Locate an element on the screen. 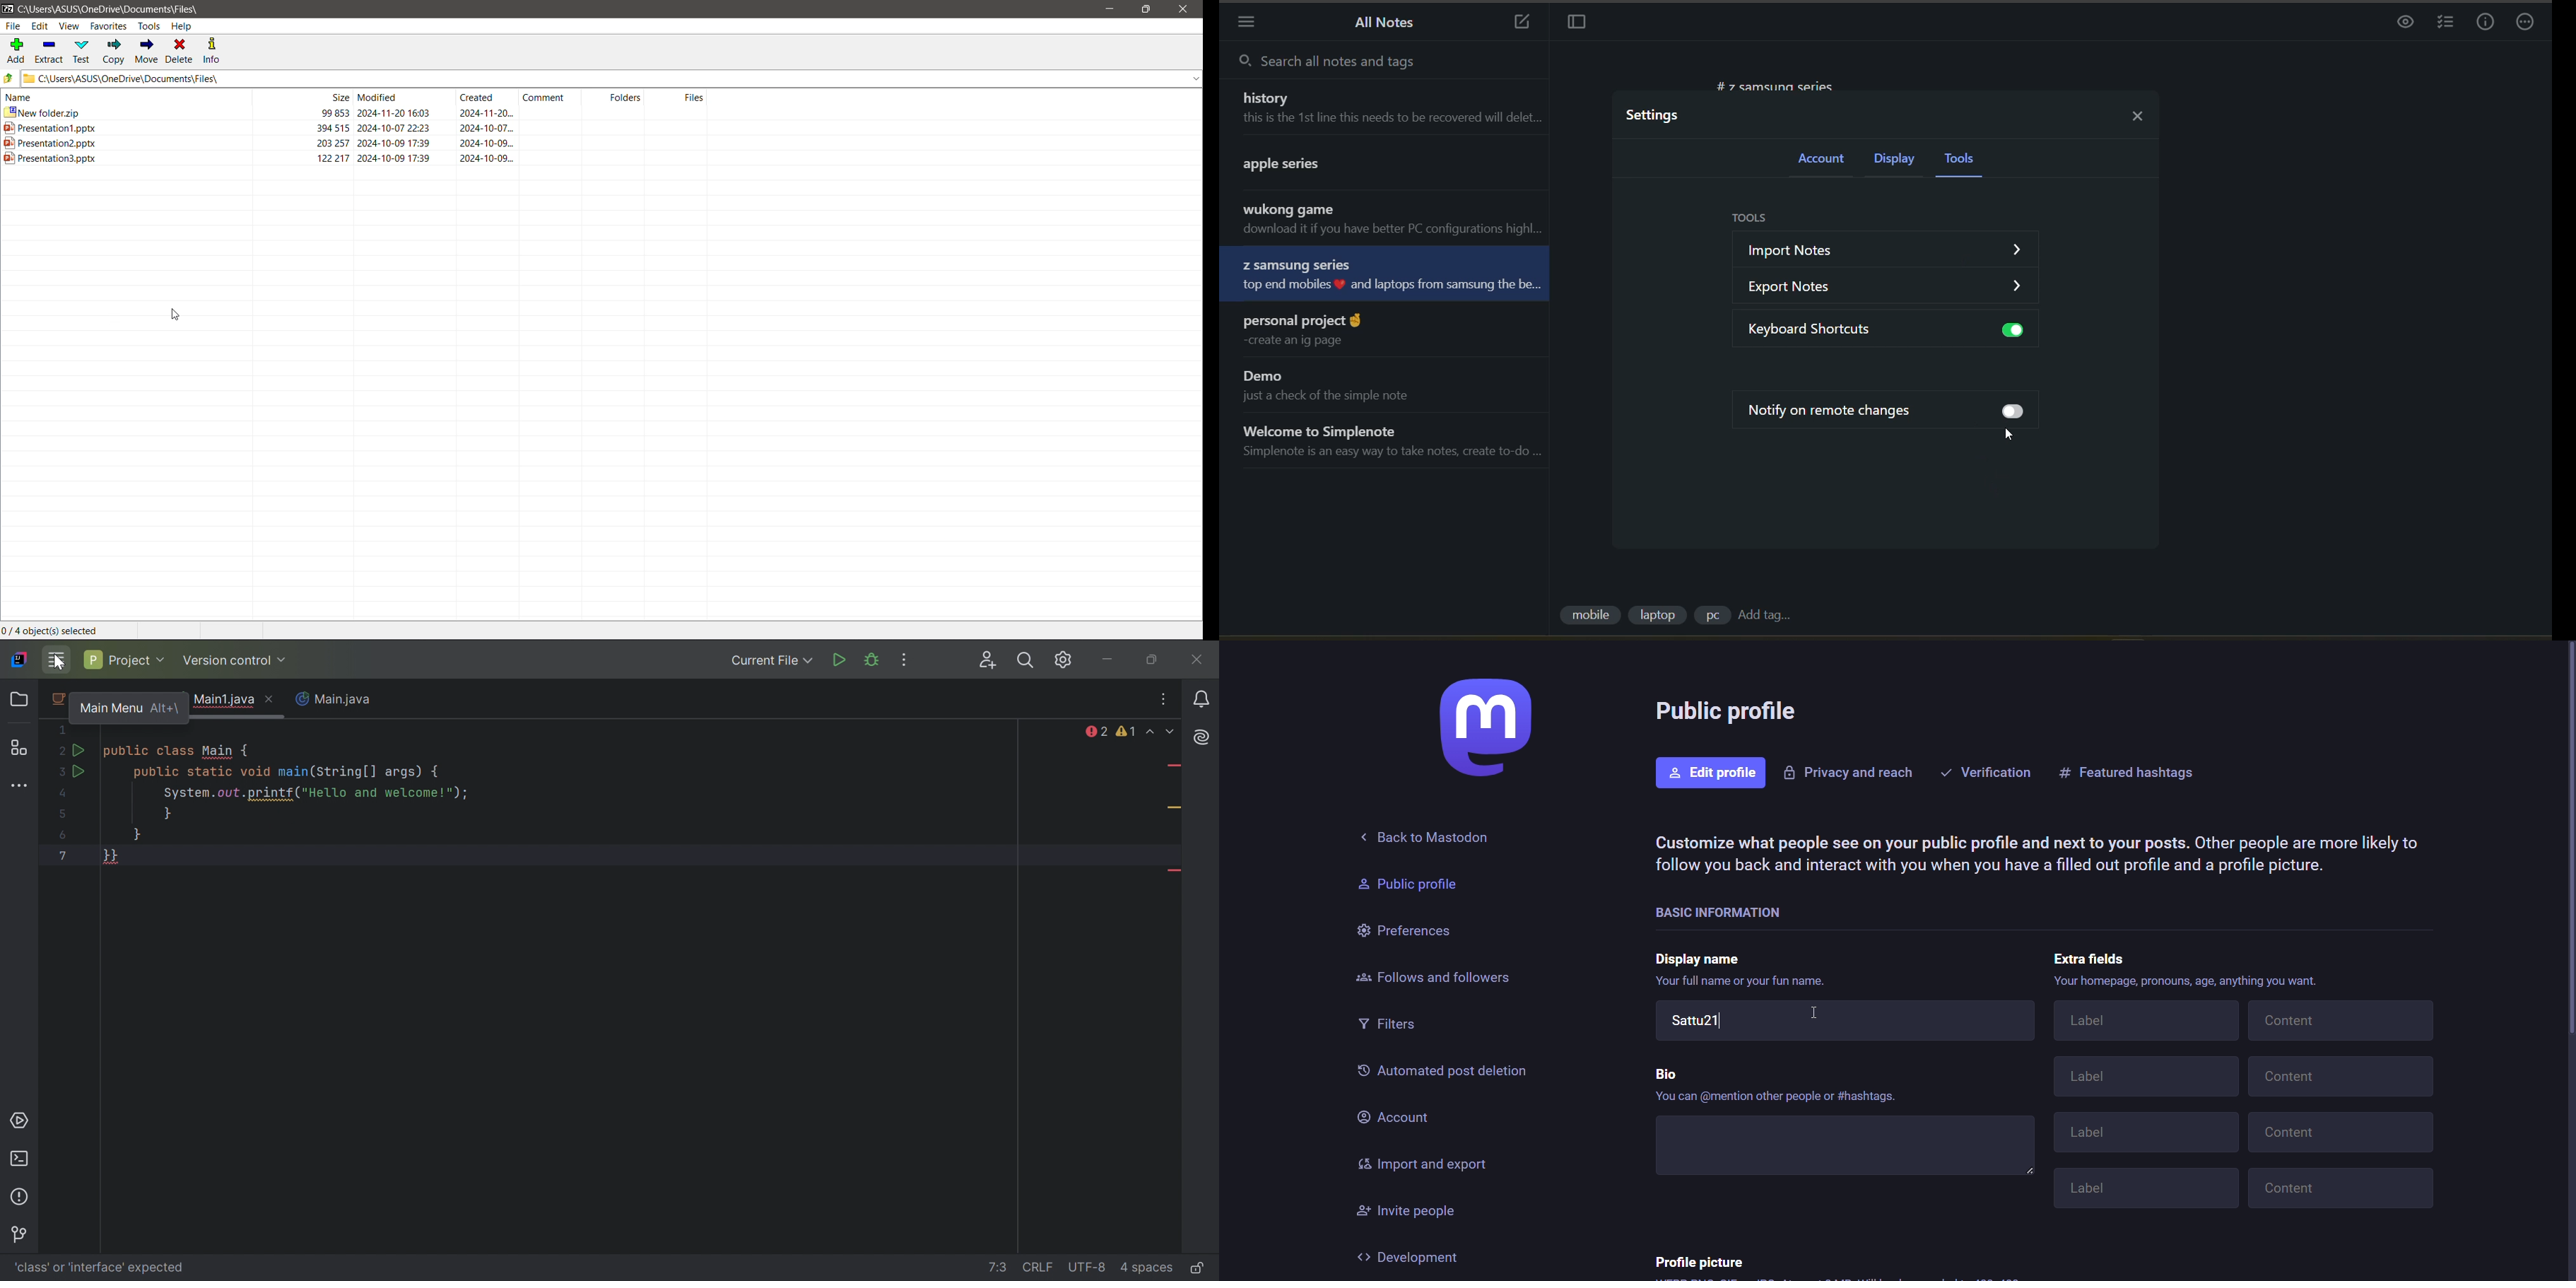  tools is located at coordinates (1959, 158).